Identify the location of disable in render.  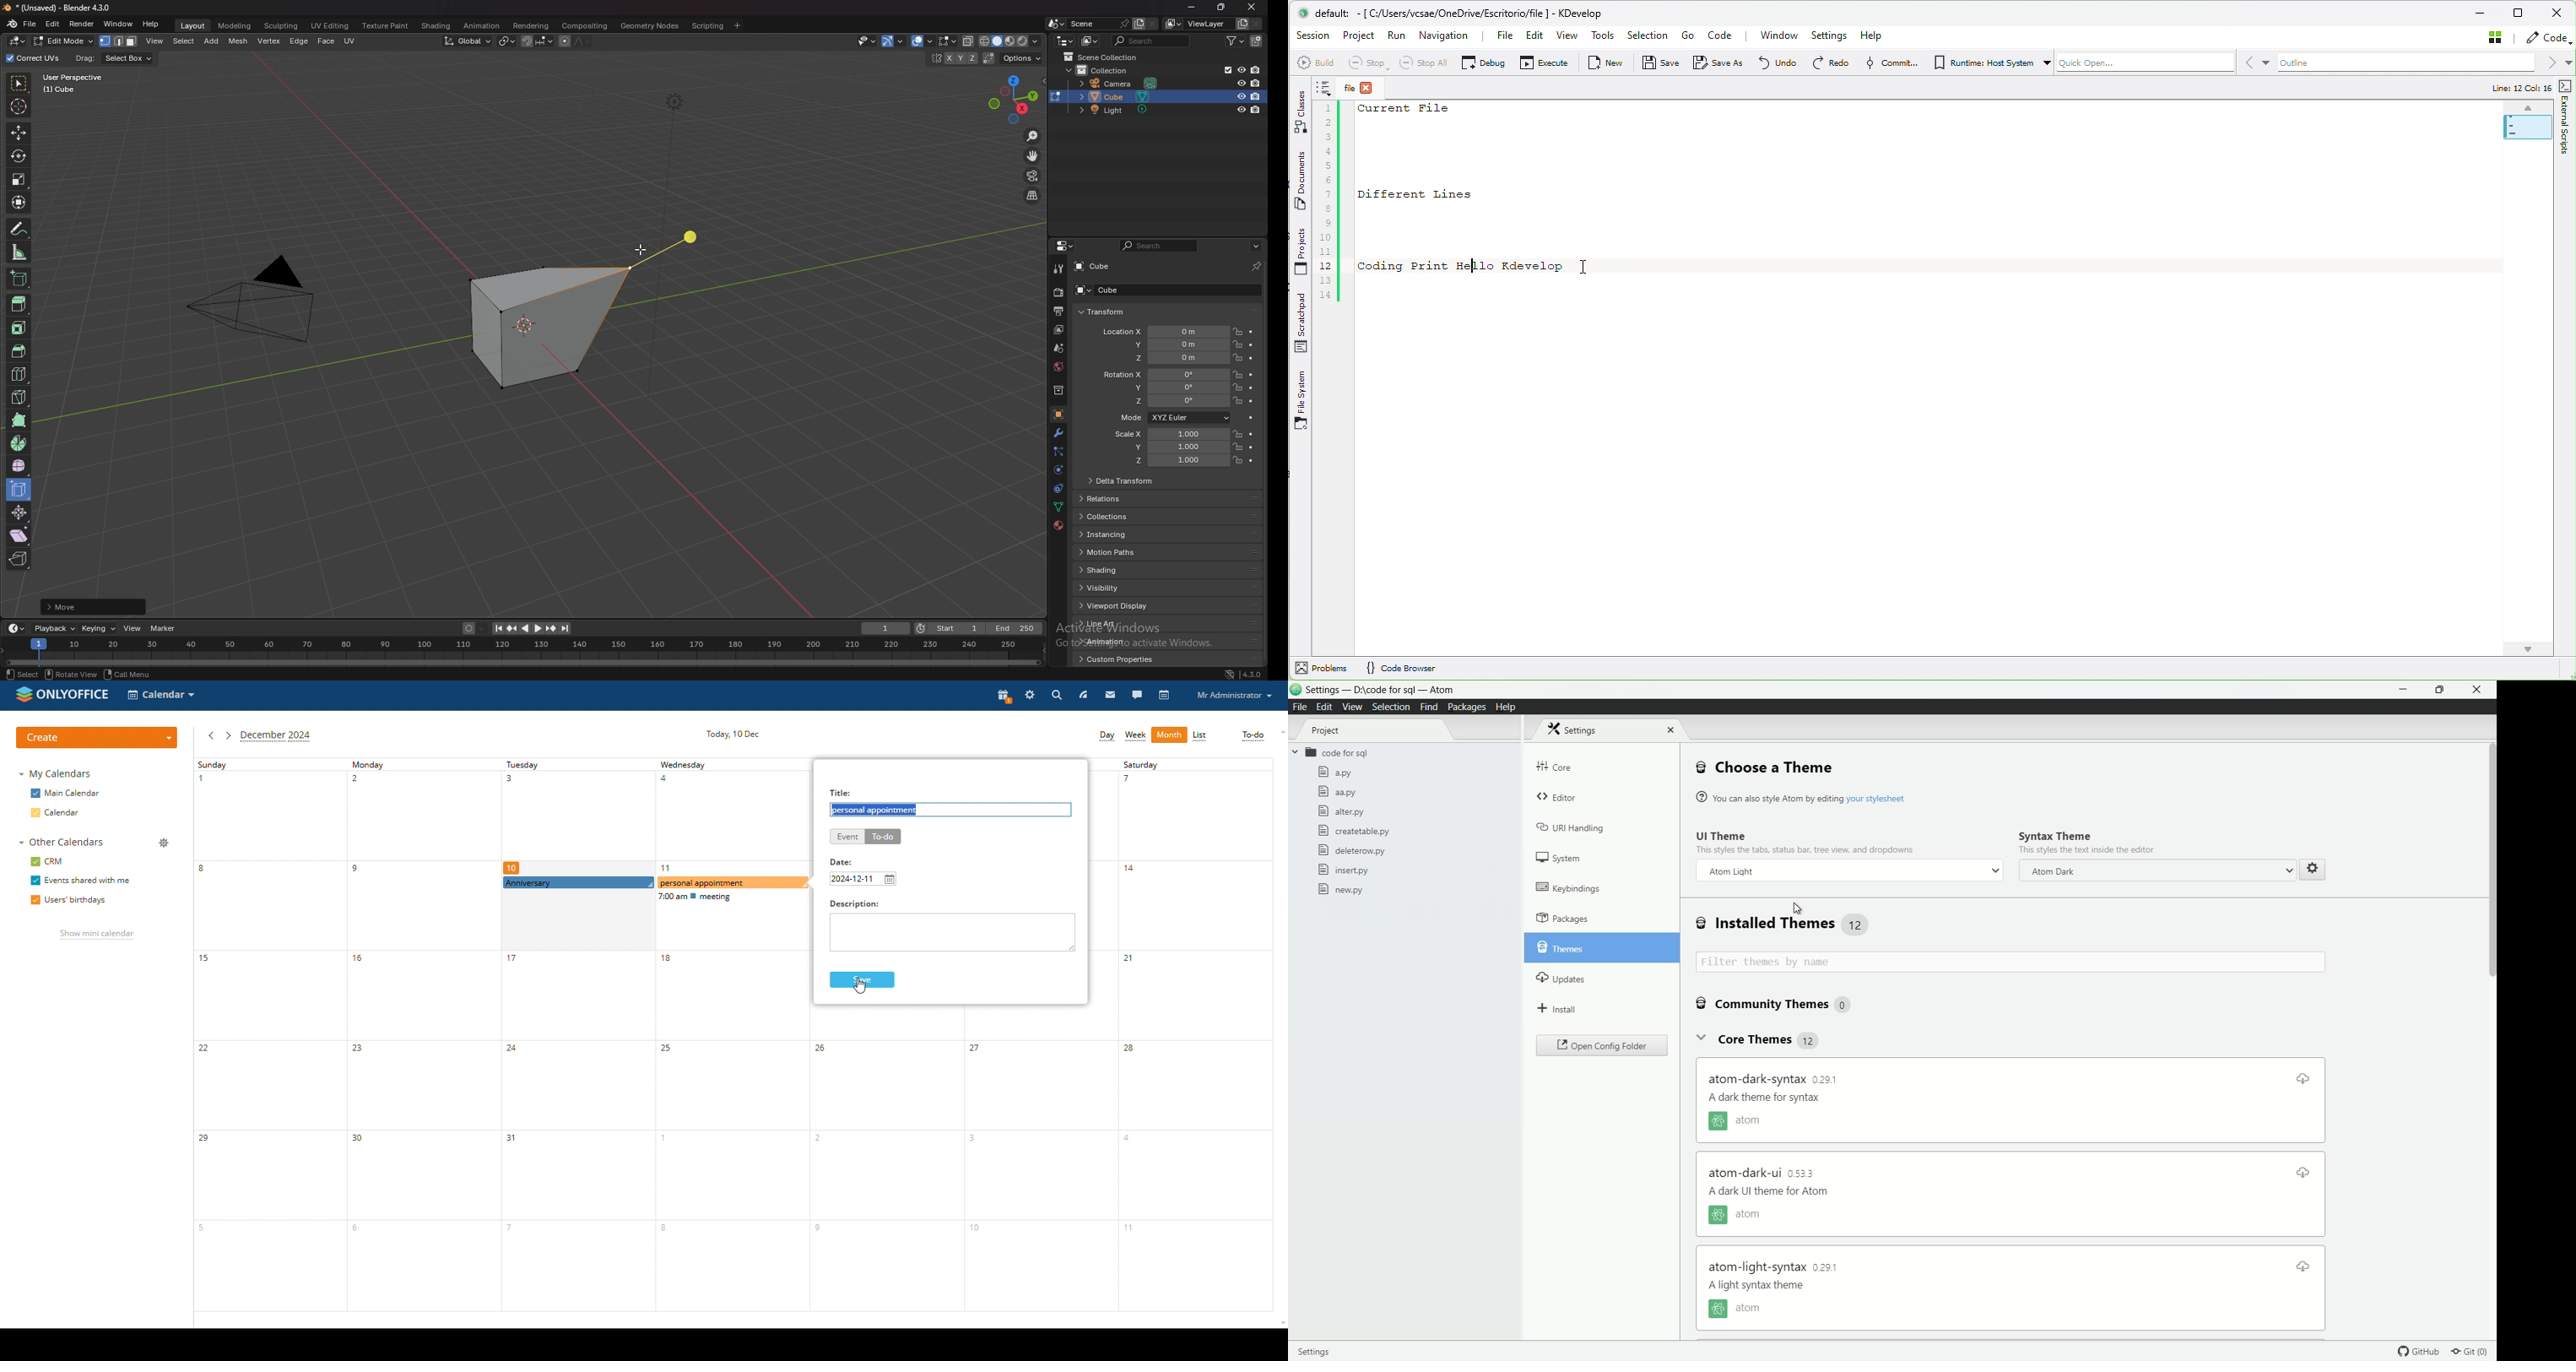
(1257, 96).